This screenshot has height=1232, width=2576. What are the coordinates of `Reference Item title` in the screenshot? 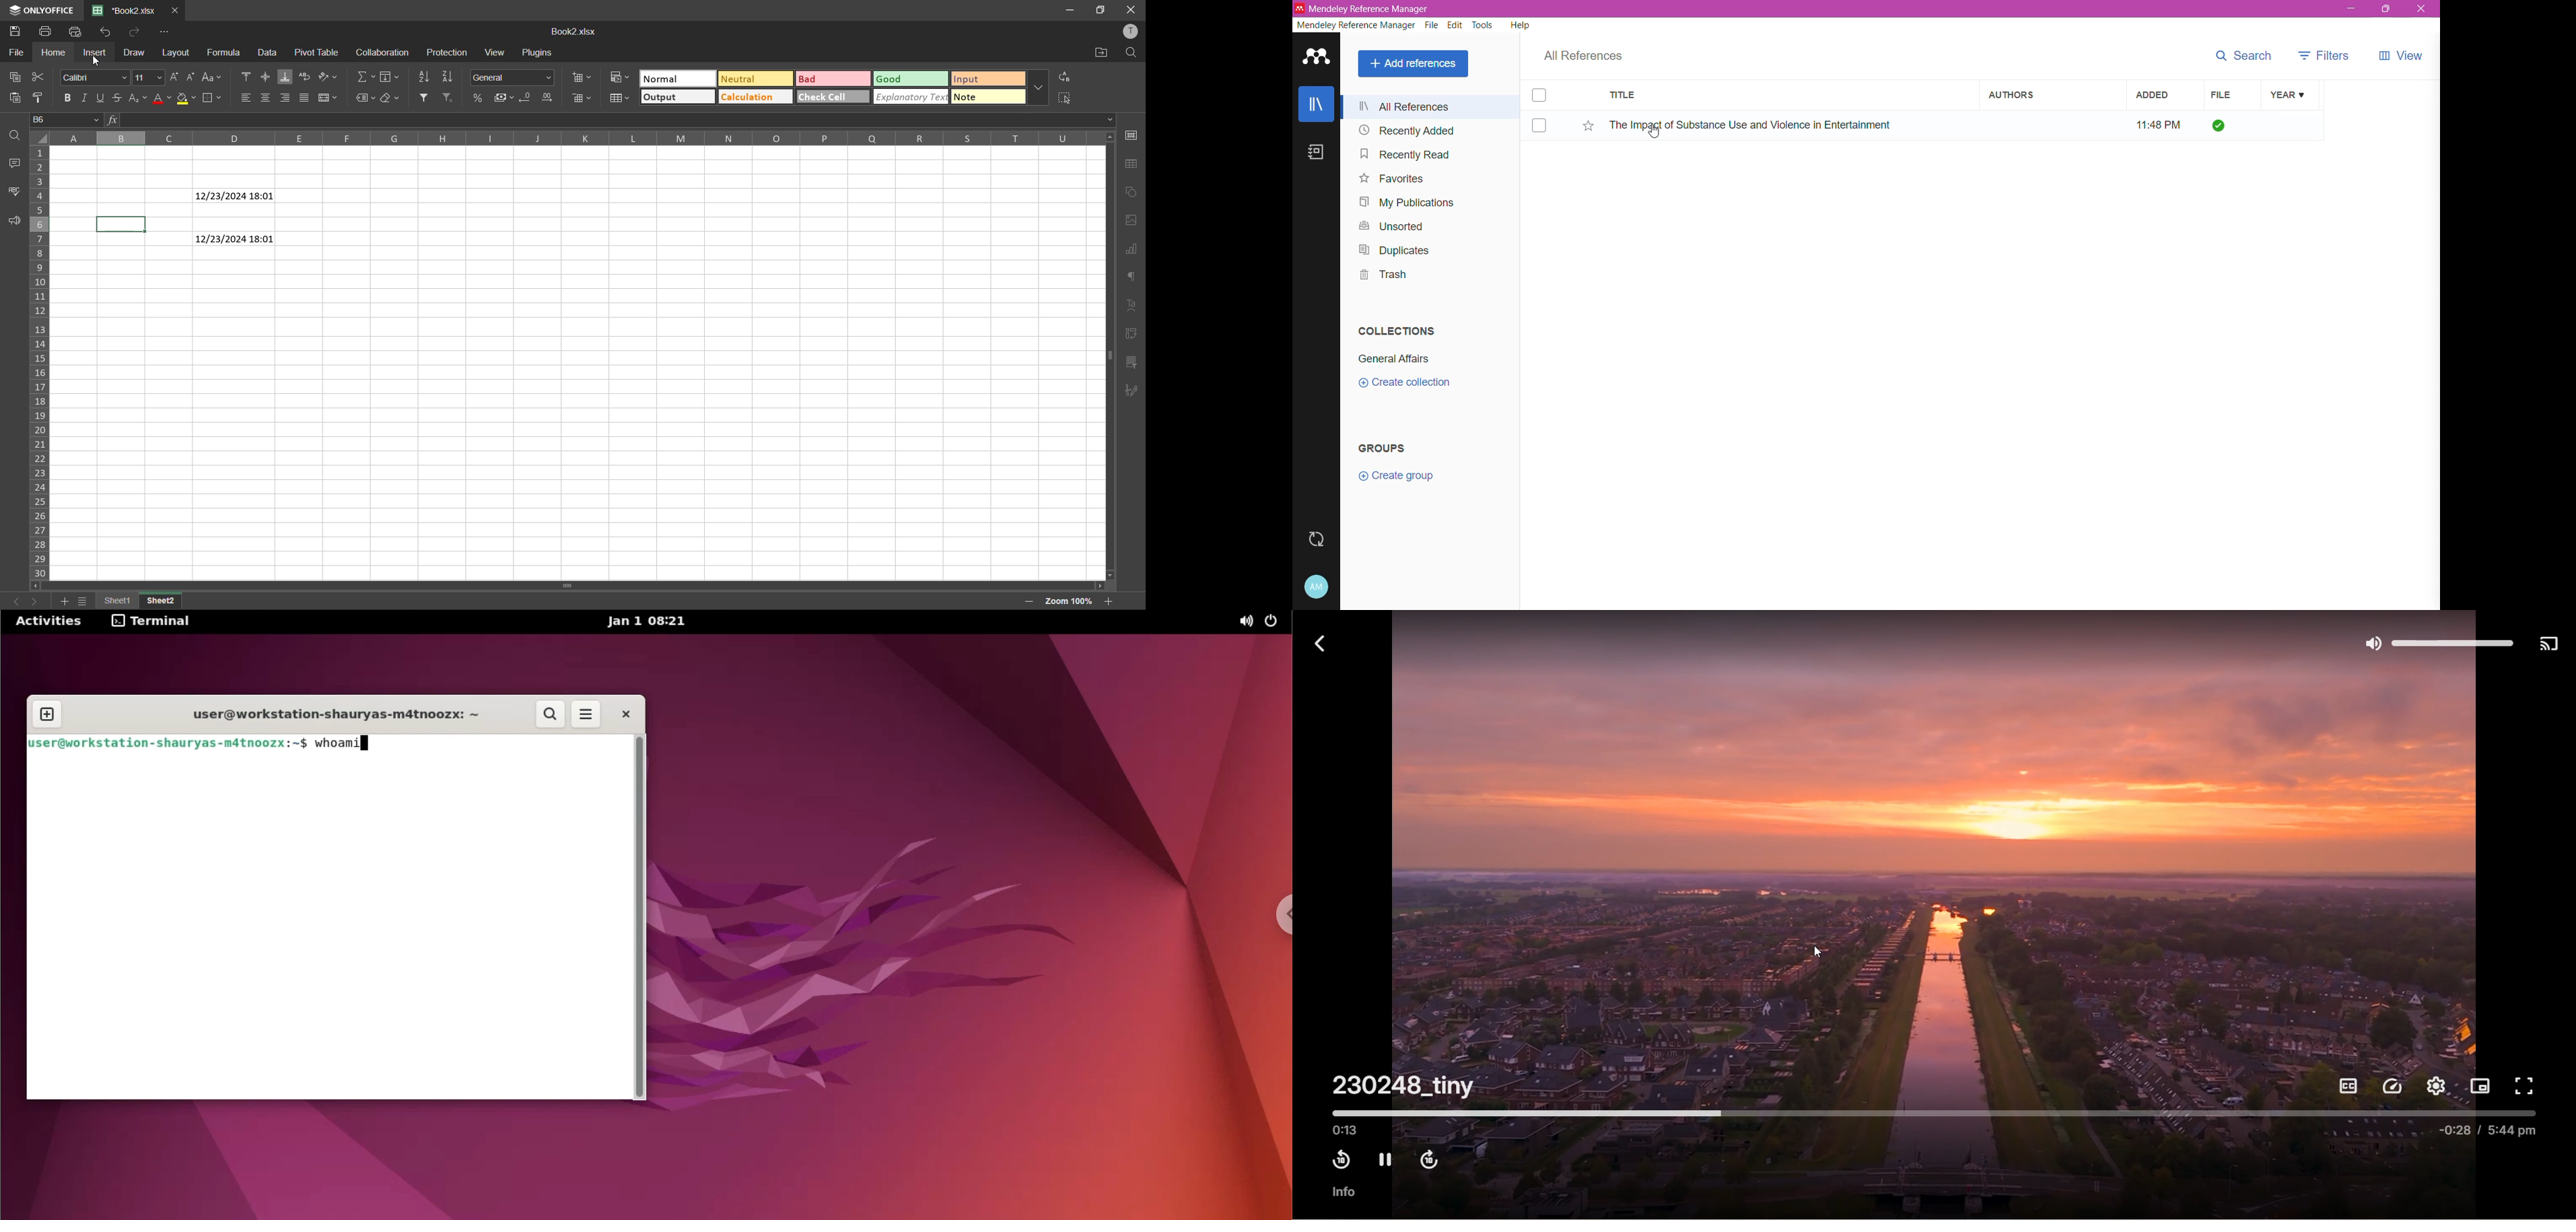 It's located at (1791, 125).